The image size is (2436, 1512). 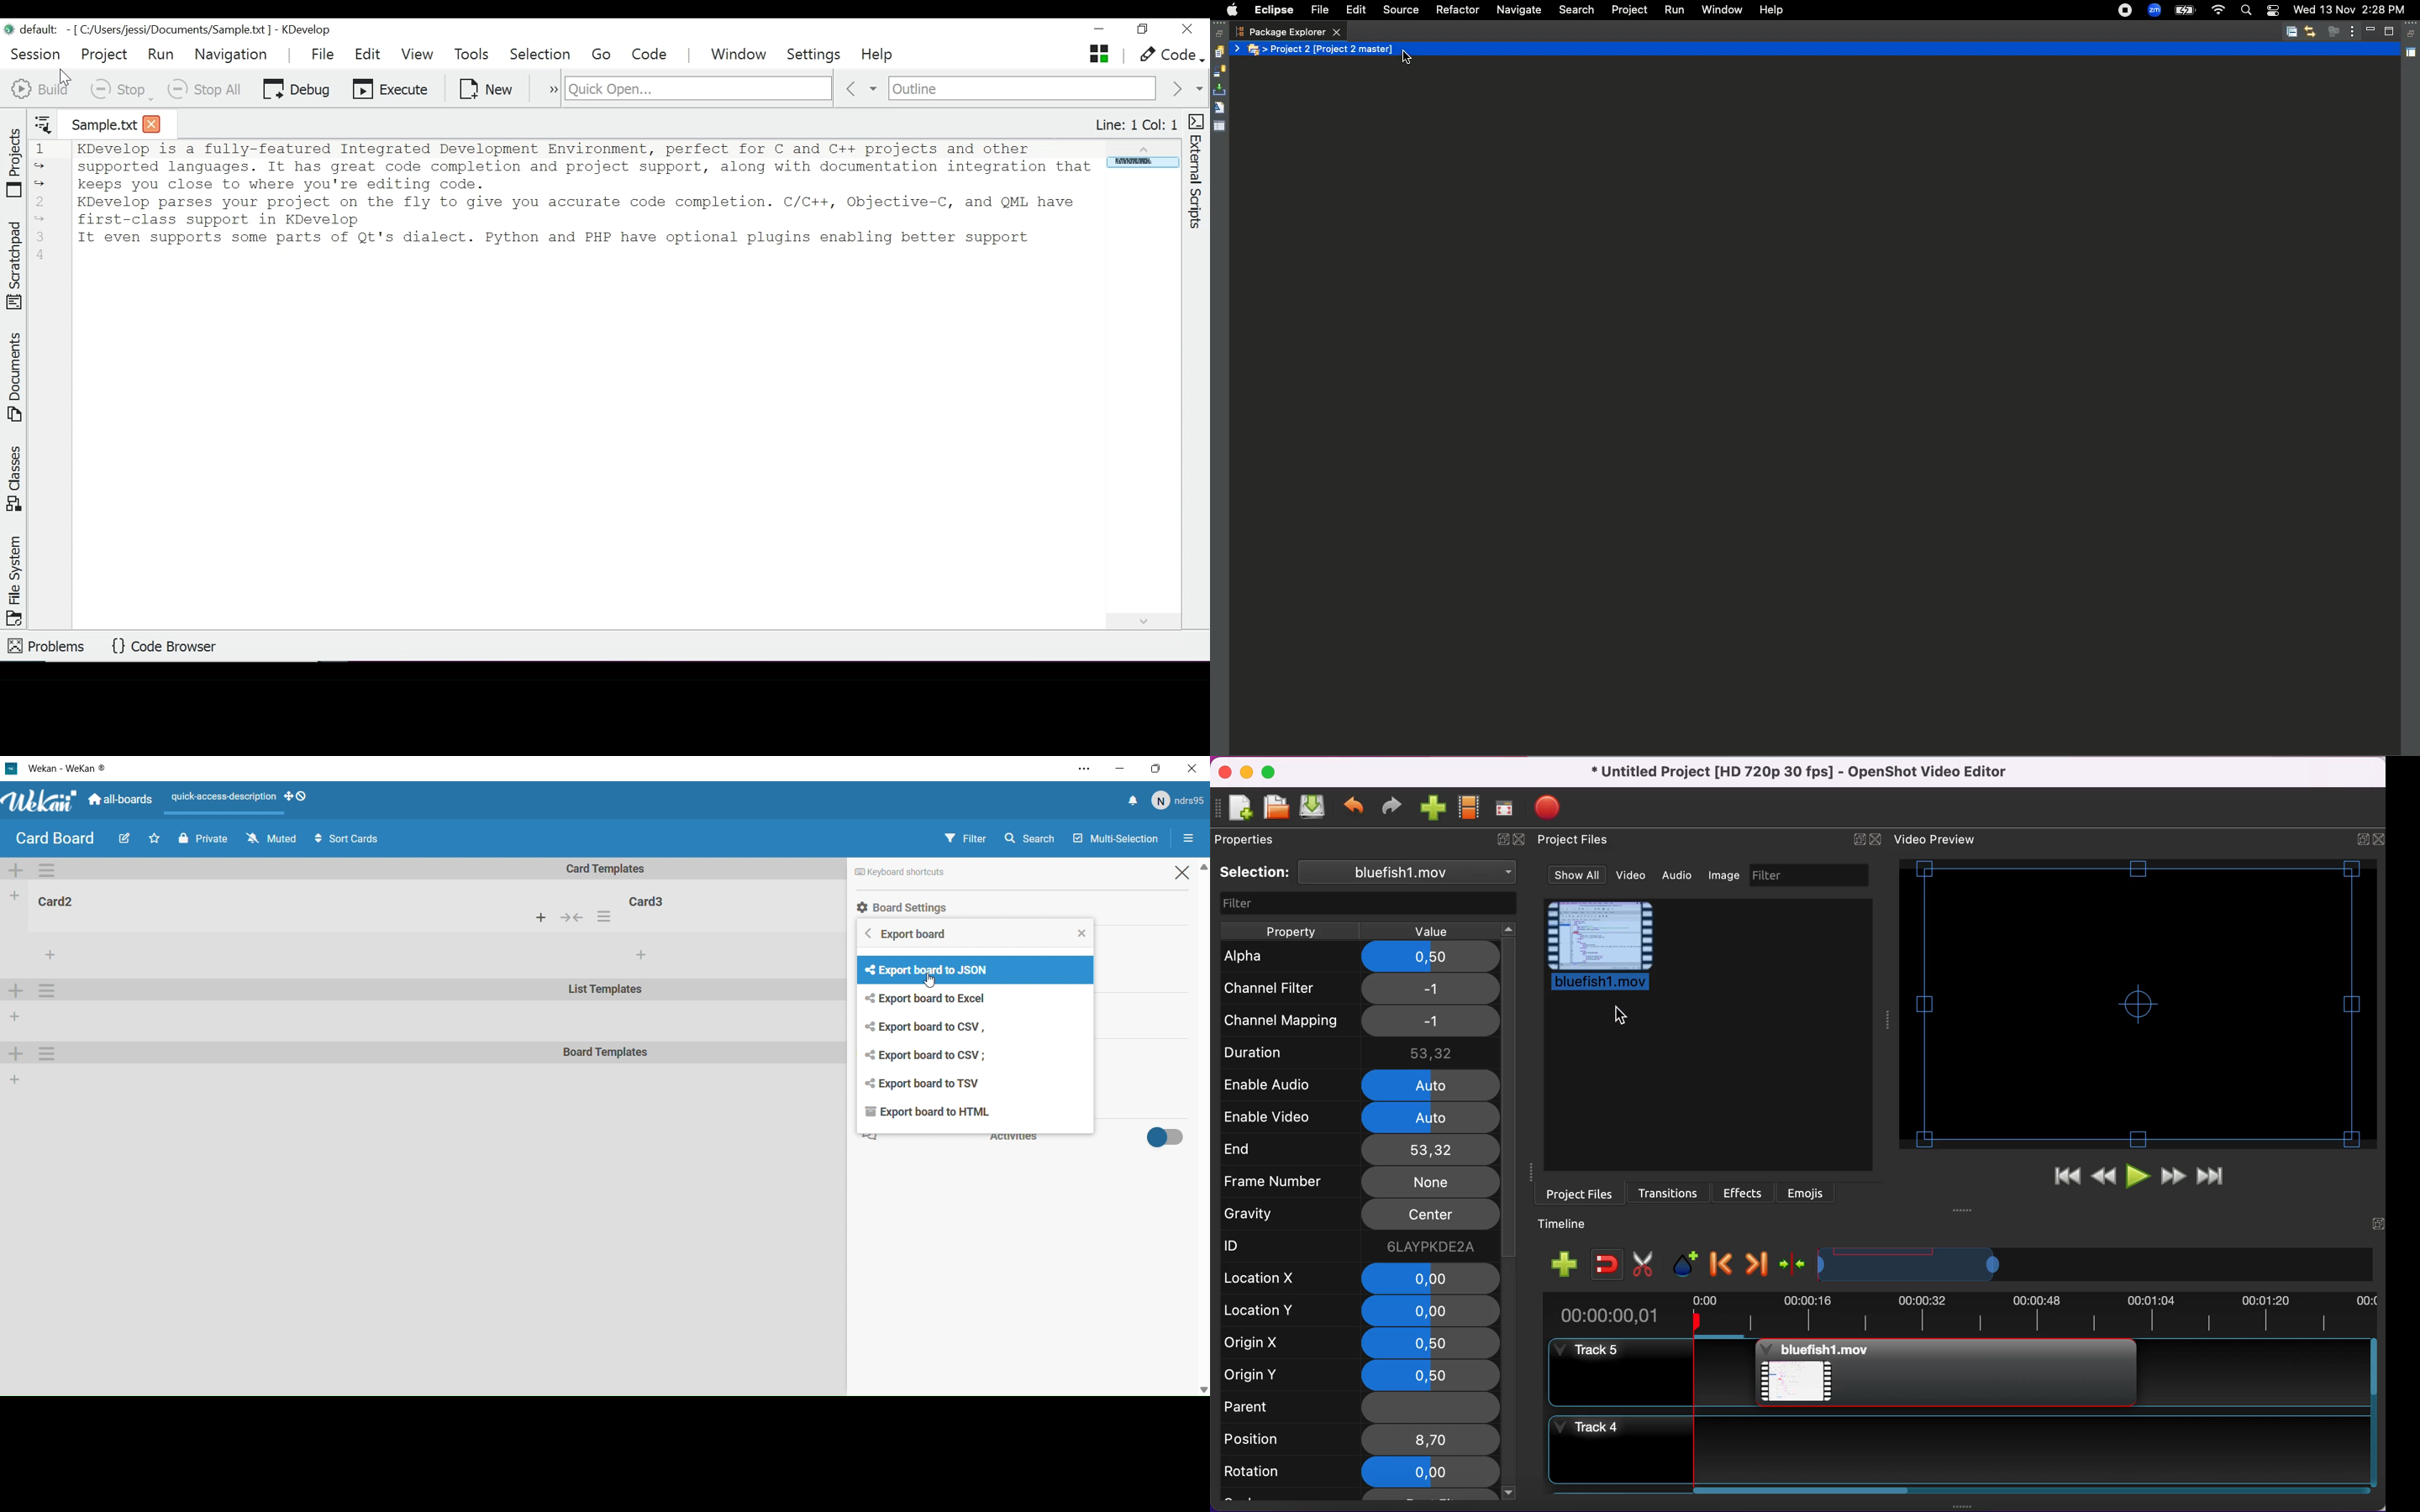 What do you see at coordinates (1218, 52) in the screenshot?
I see `History` at bounding box center [1218, 52].